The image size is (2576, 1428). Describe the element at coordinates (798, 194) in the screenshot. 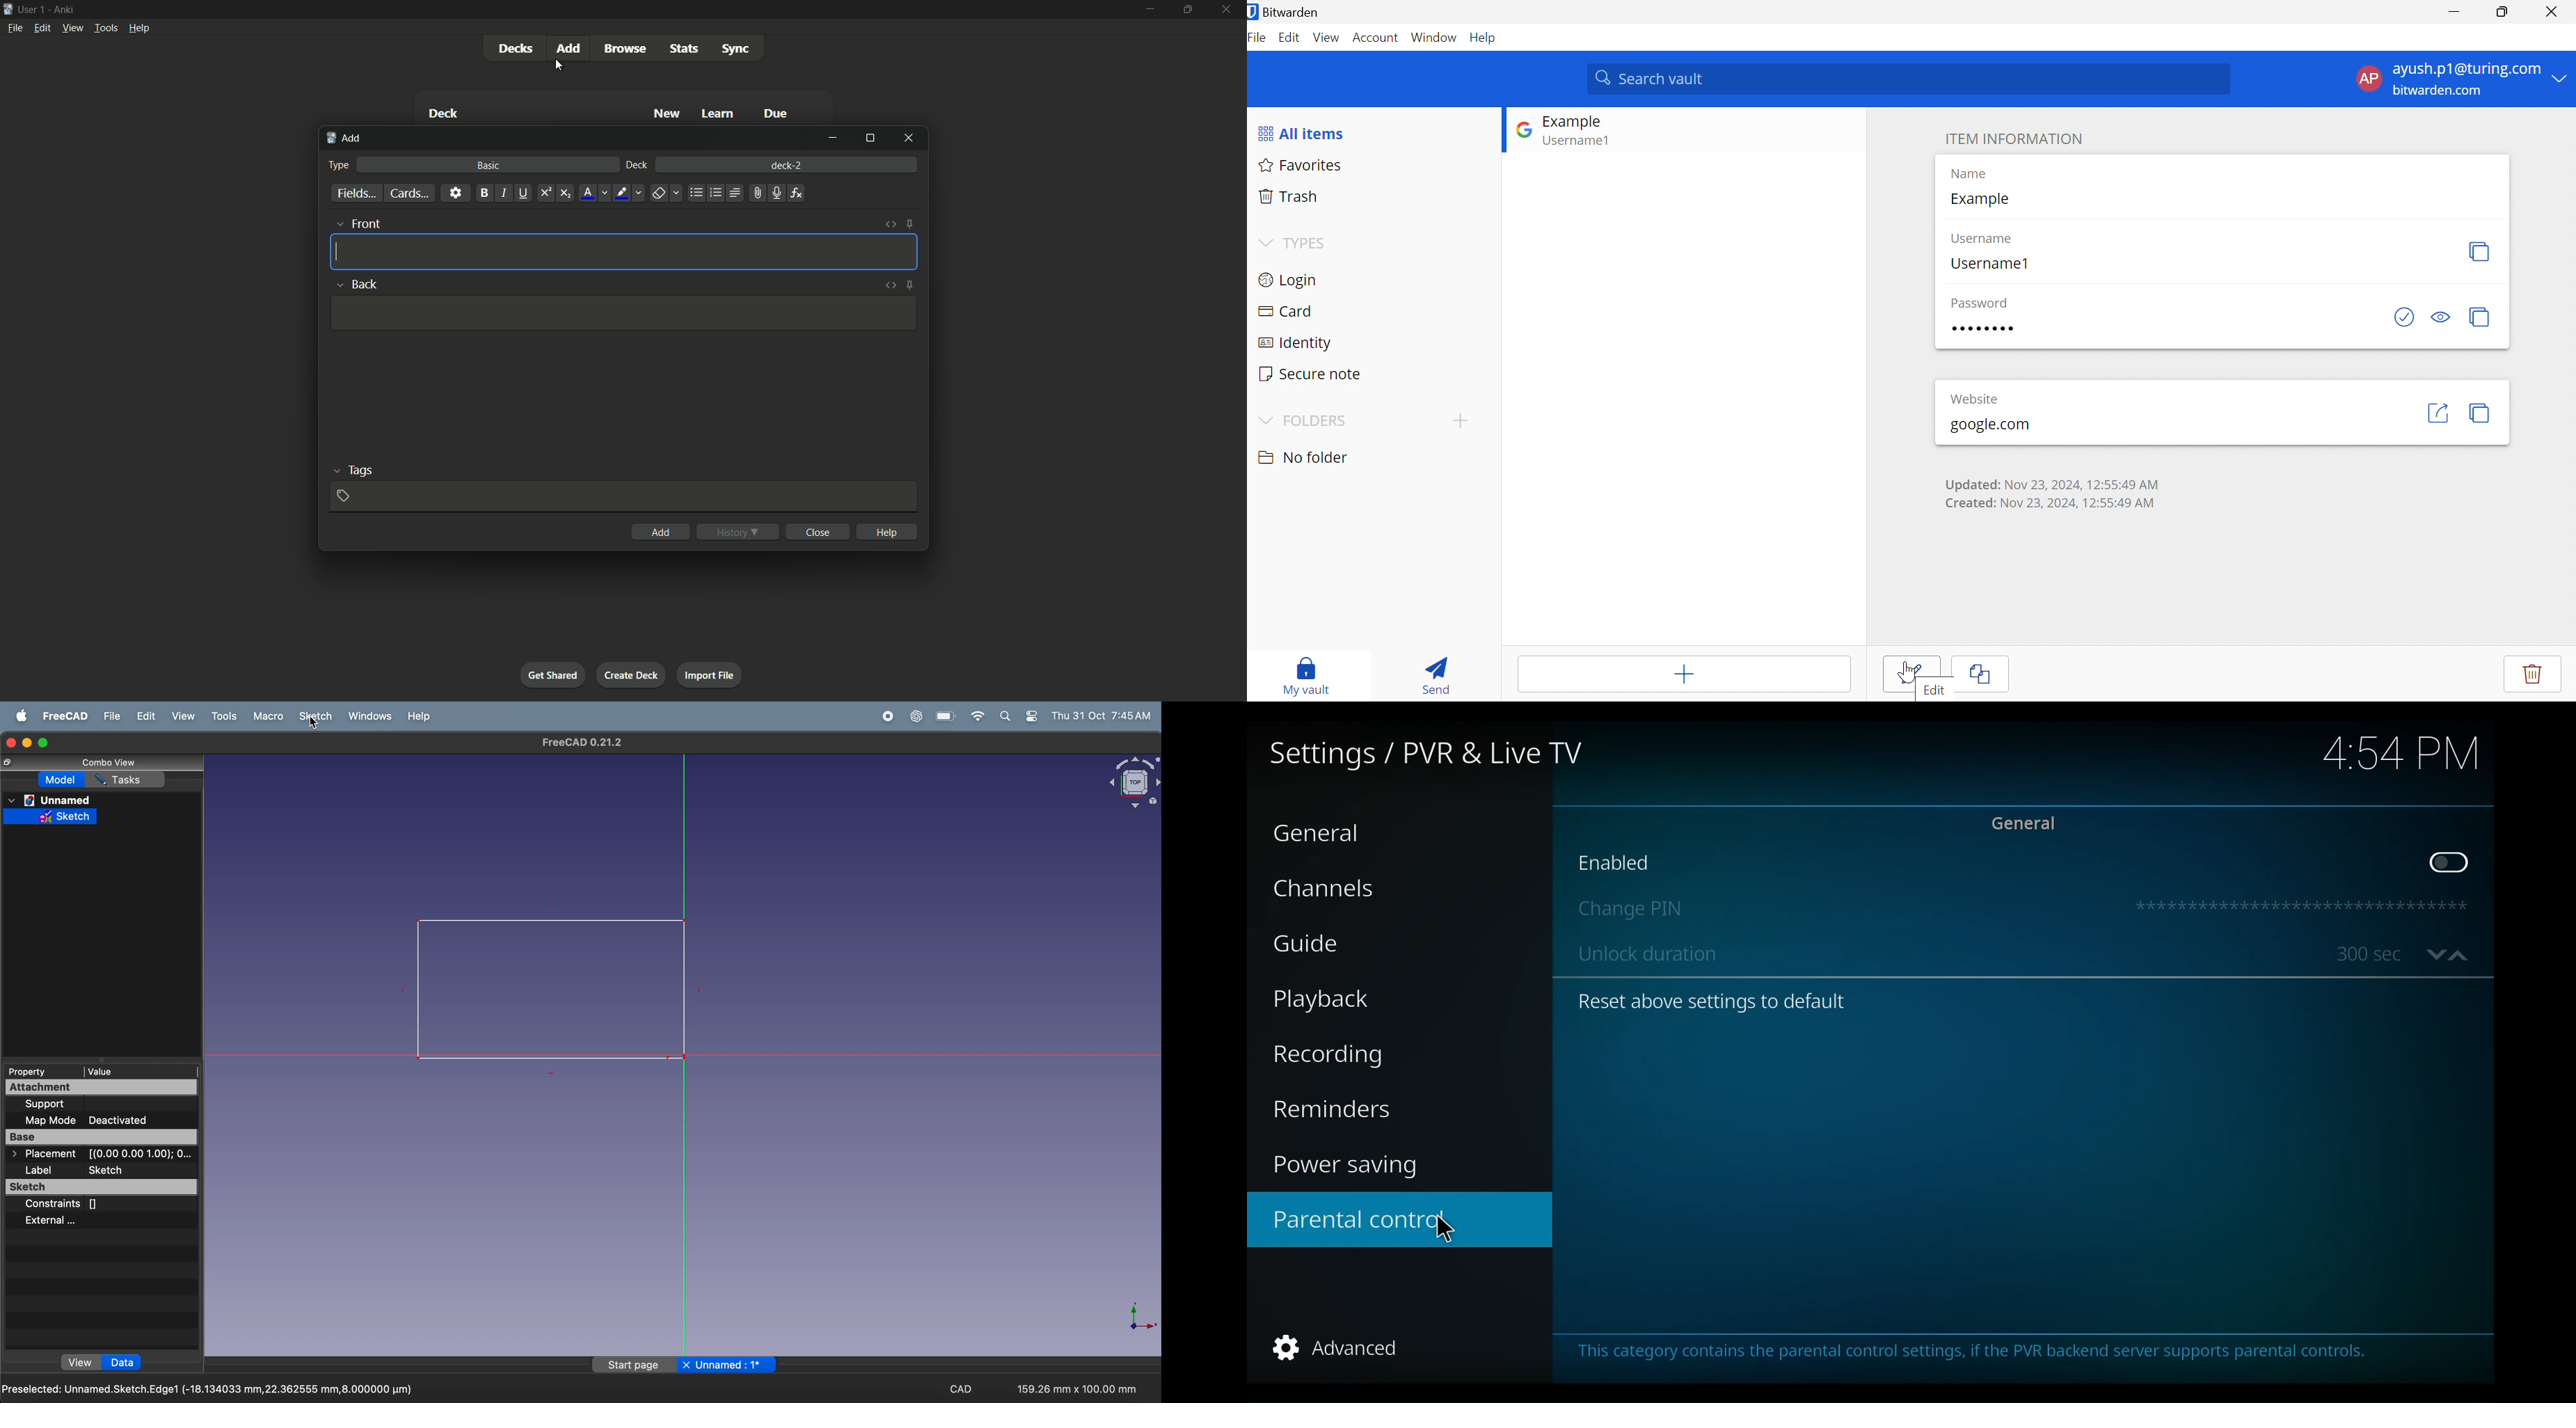

I see `equations` at that location.